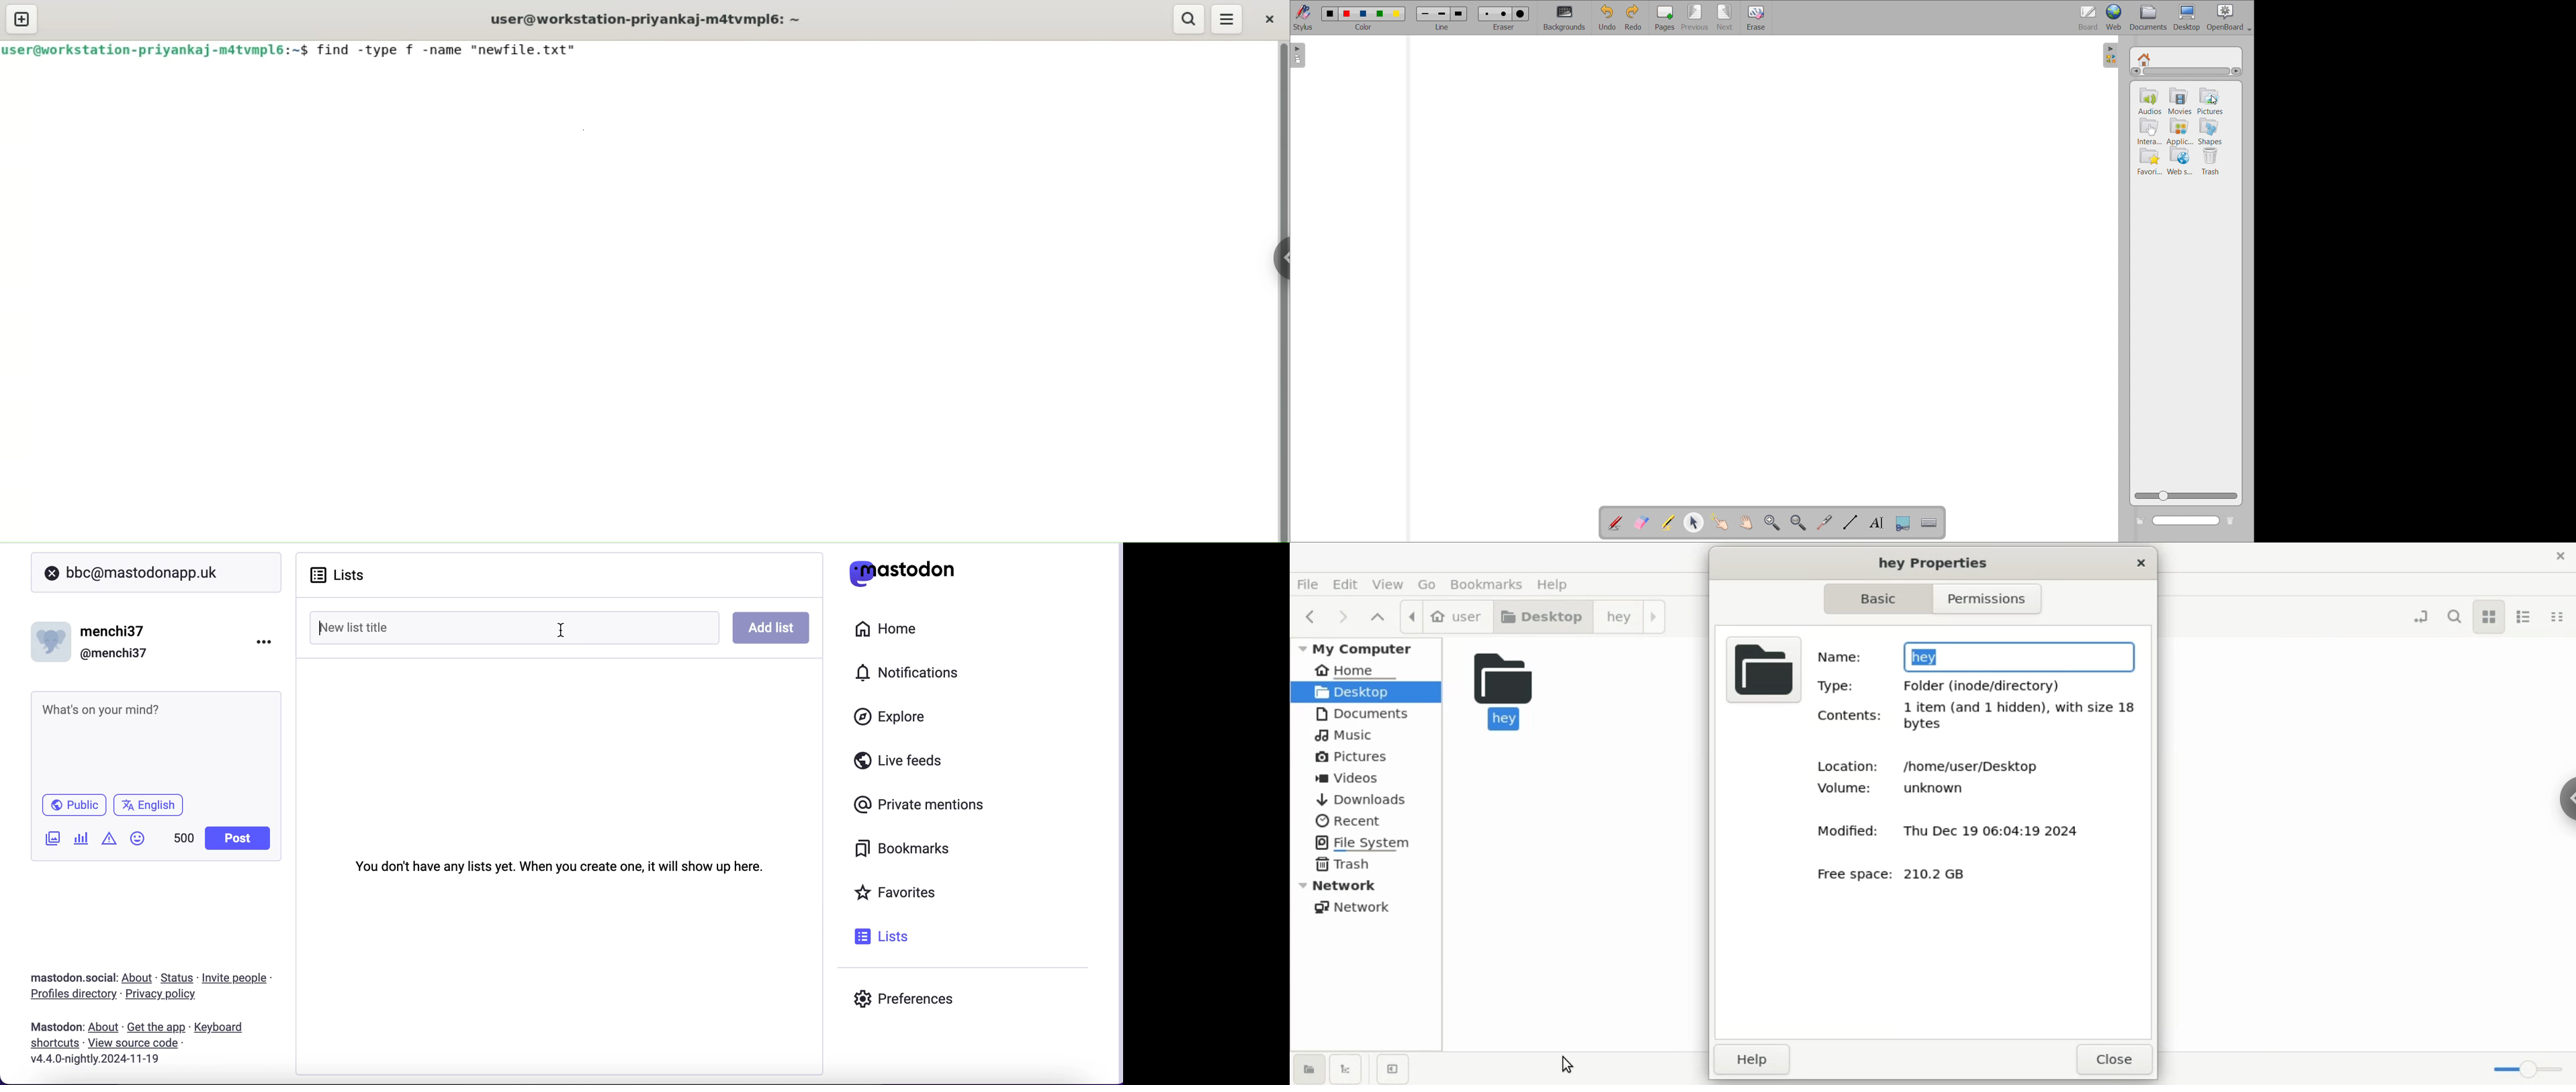 The width and height of the screenshot is (2576, 1092). I want to click on add a poll, so click(80, 841).